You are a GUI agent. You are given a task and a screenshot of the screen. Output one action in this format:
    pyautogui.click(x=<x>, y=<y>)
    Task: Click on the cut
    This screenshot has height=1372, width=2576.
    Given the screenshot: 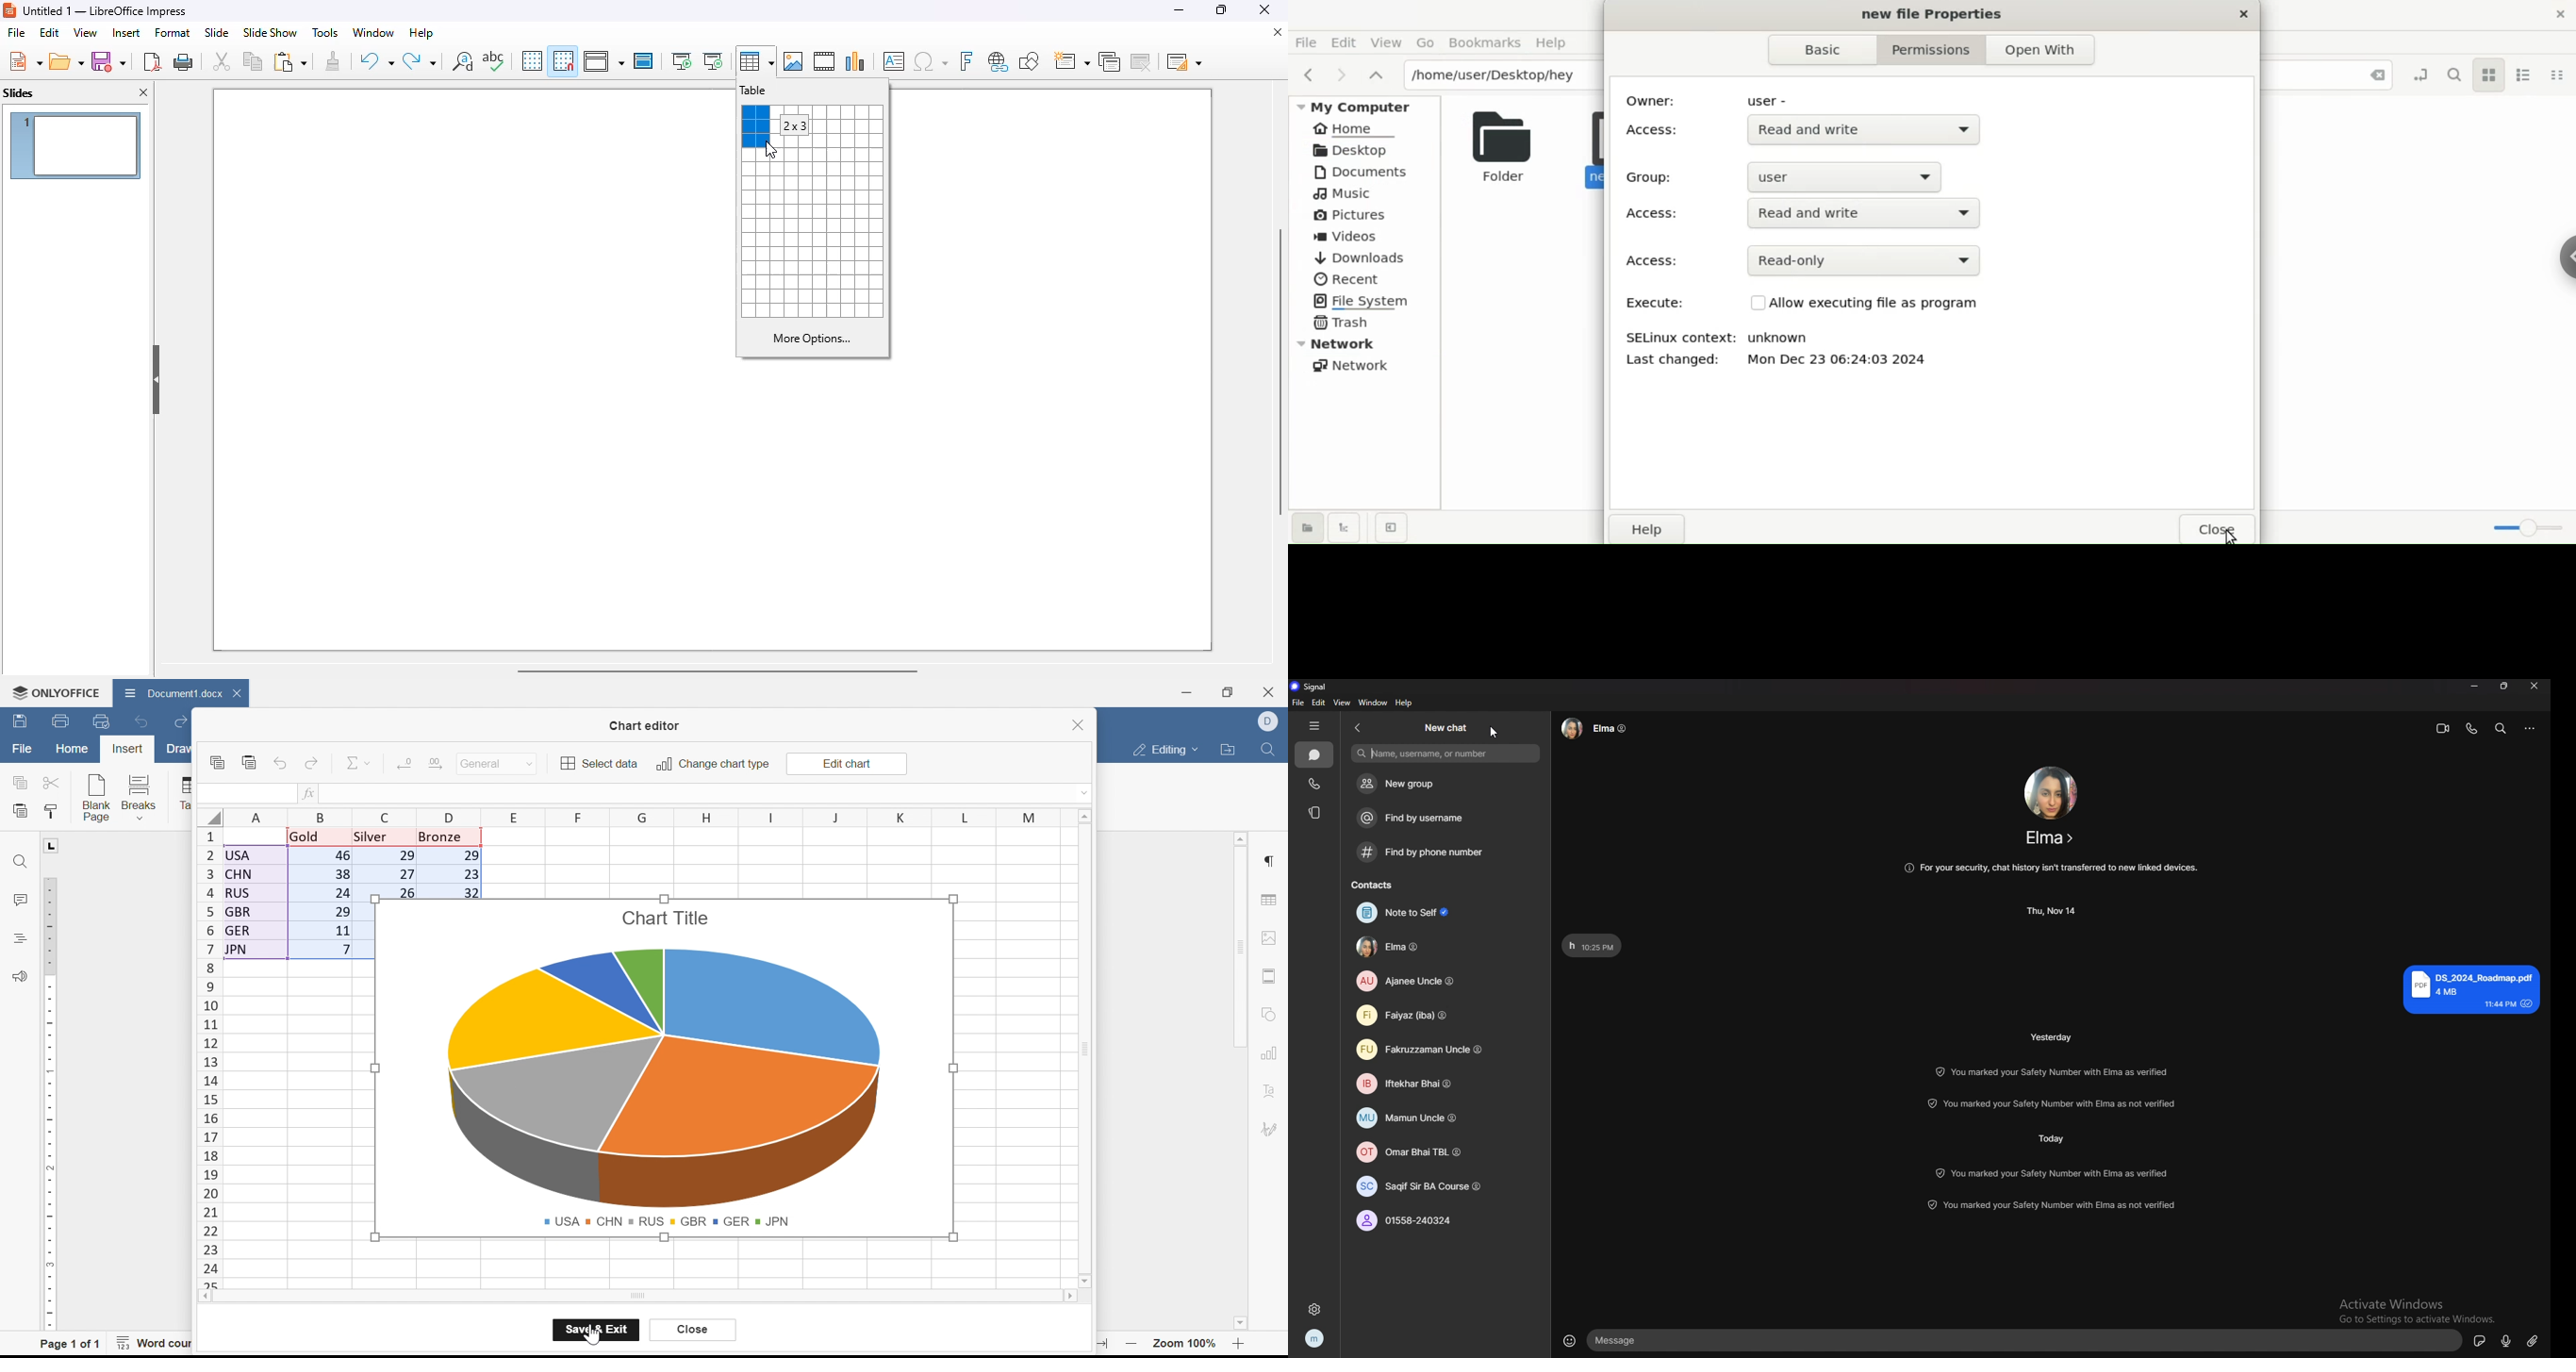 What is the action you would take?
    pyautogui.click(x=223, y=61)
    